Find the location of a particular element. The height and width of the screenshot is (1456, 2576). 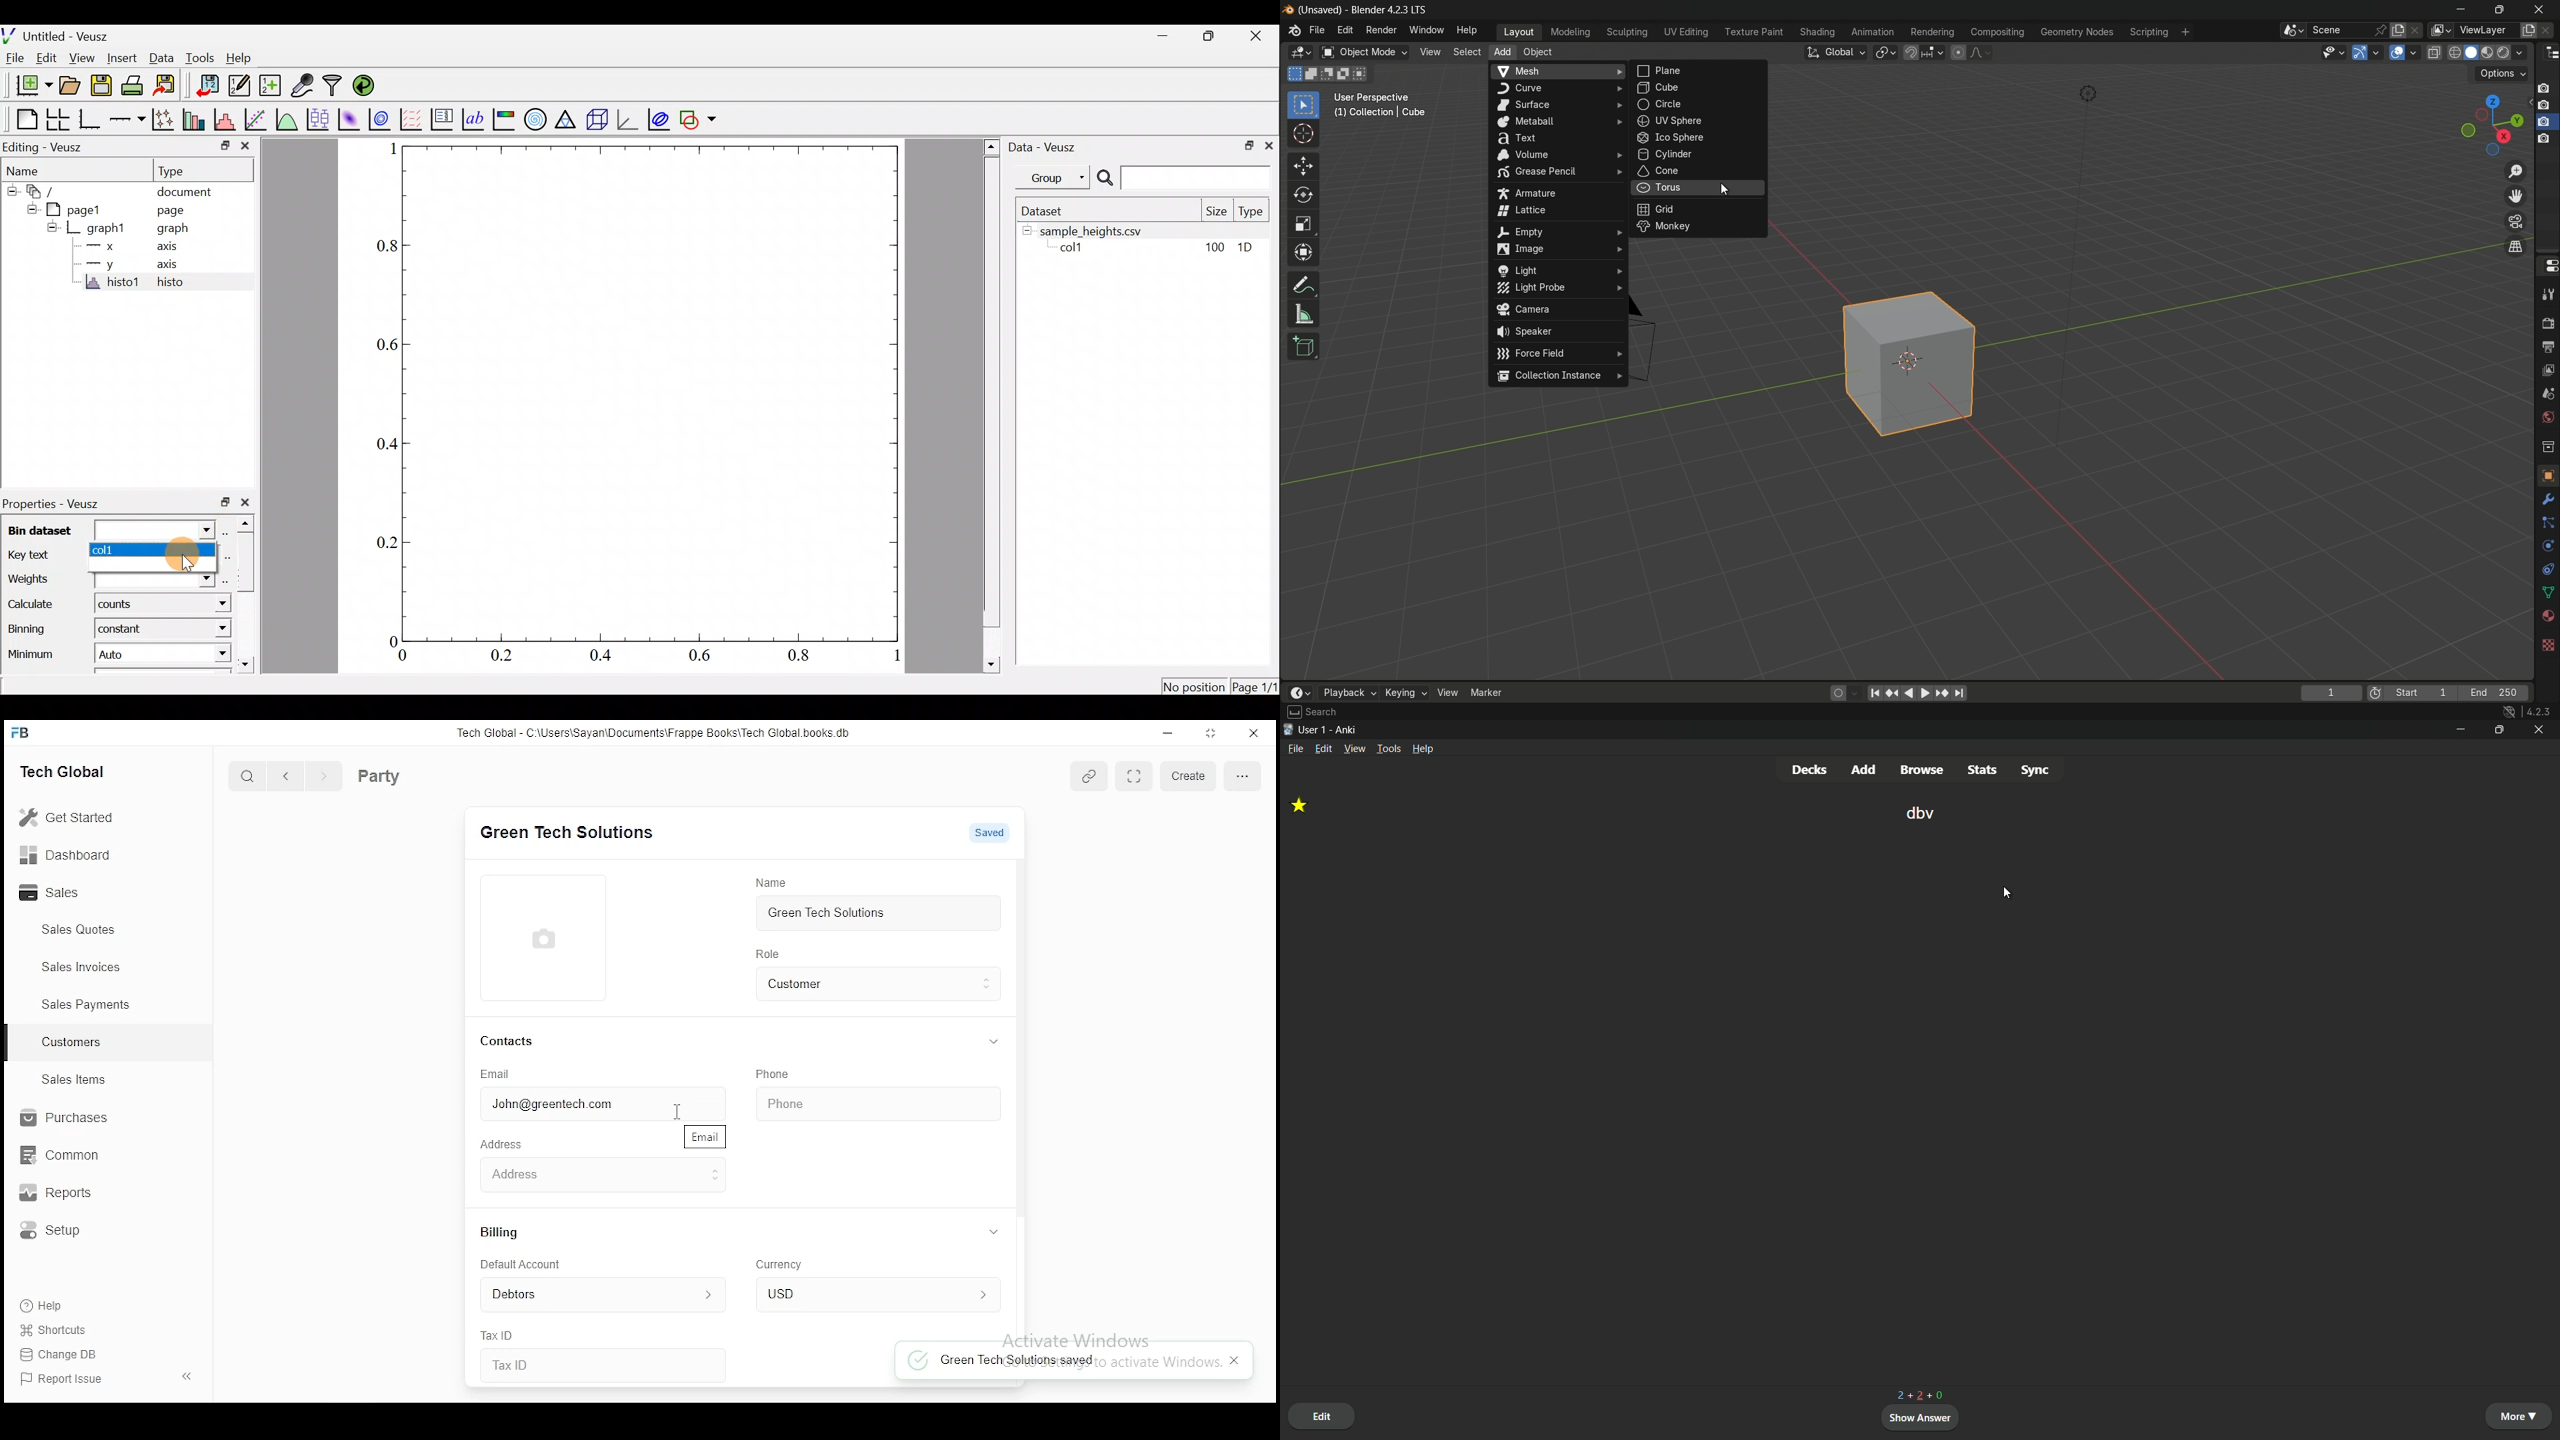

green tech solutions is located at coordinates (565, 832).